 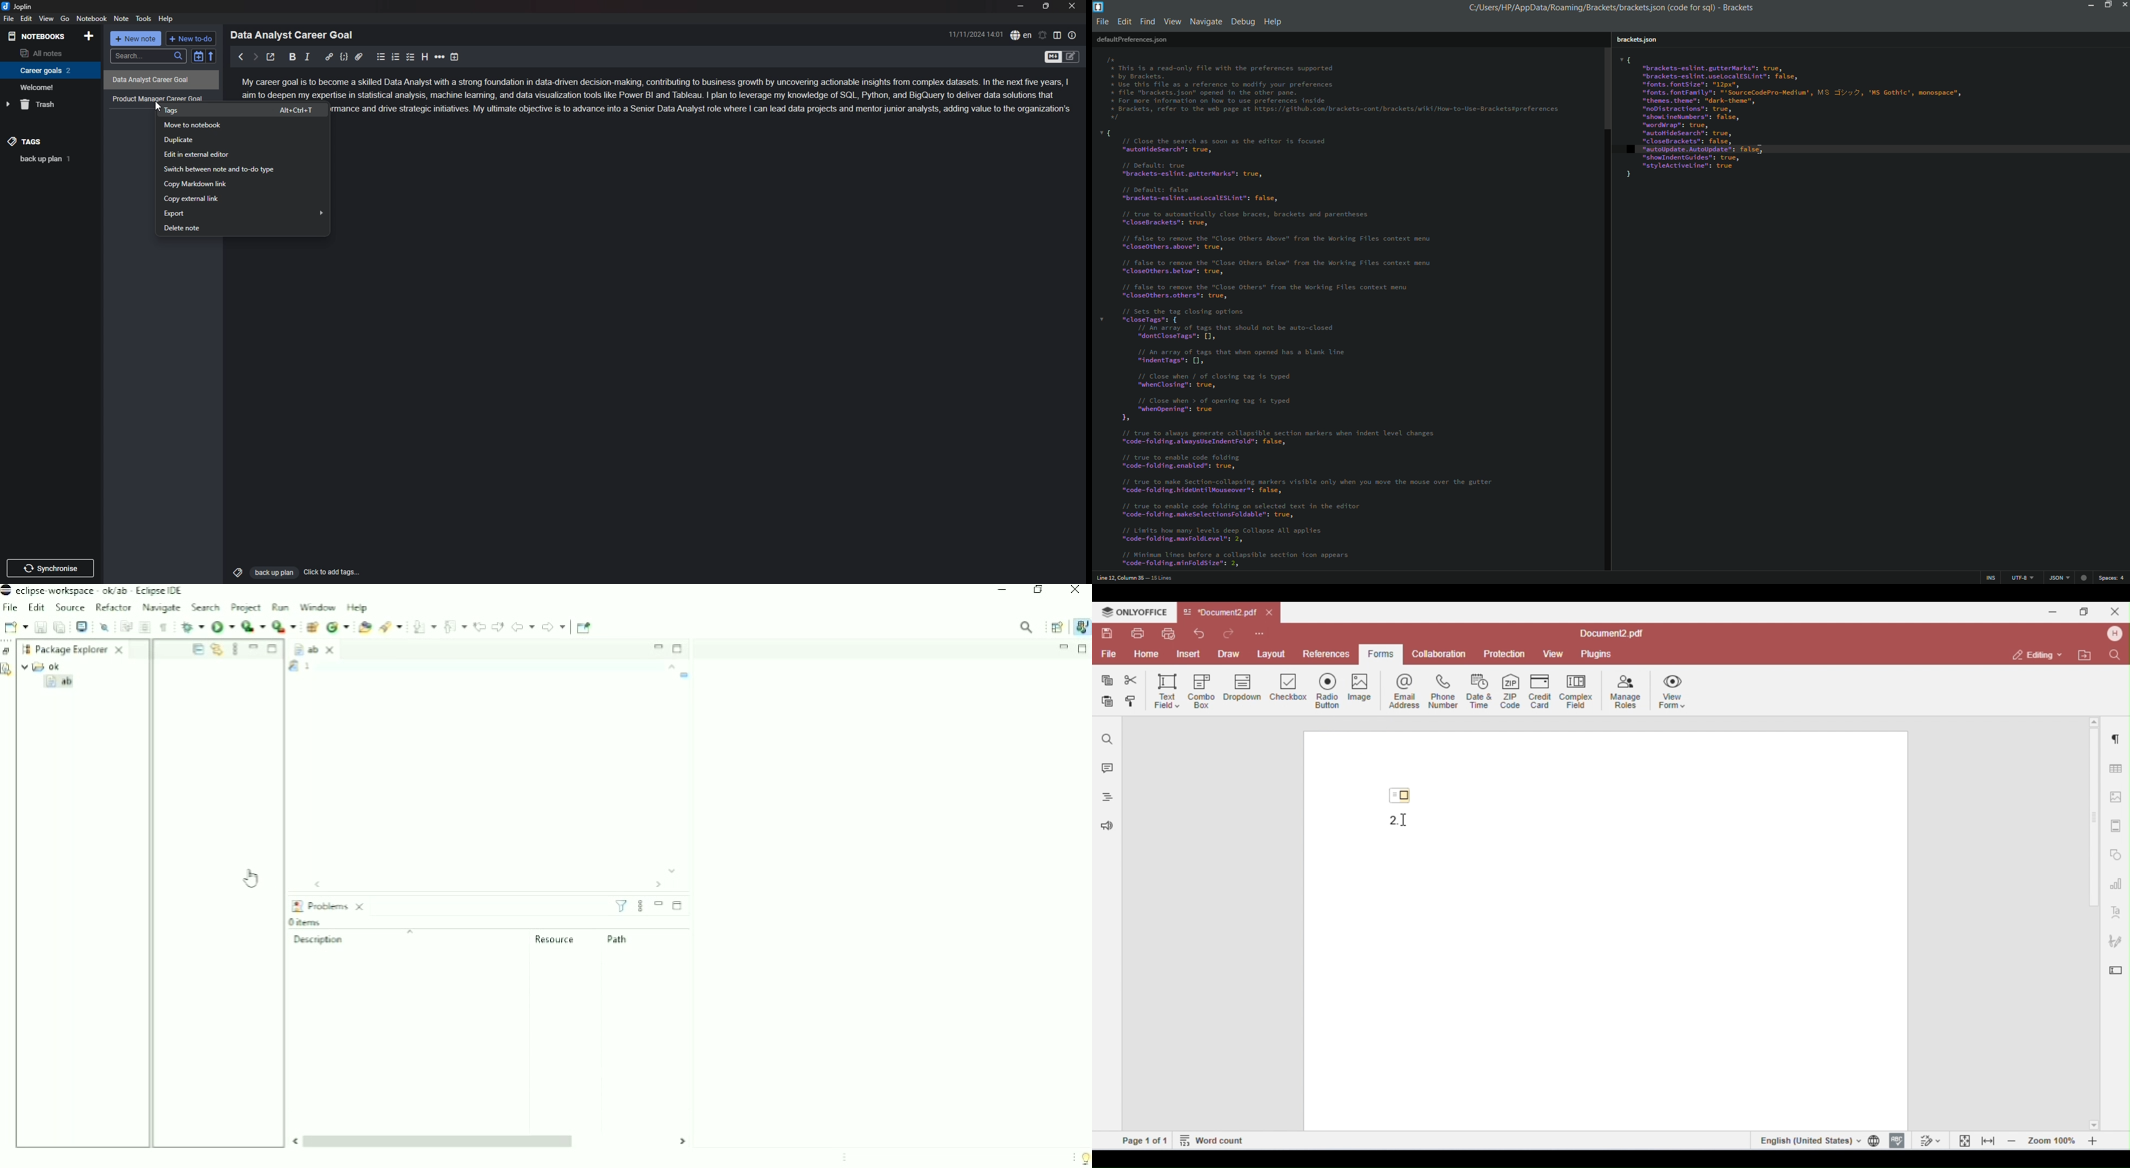 What do you see at coordinates (136, 38) in the screenshot?
I see `+ new note` at bounding box center [136, 38].